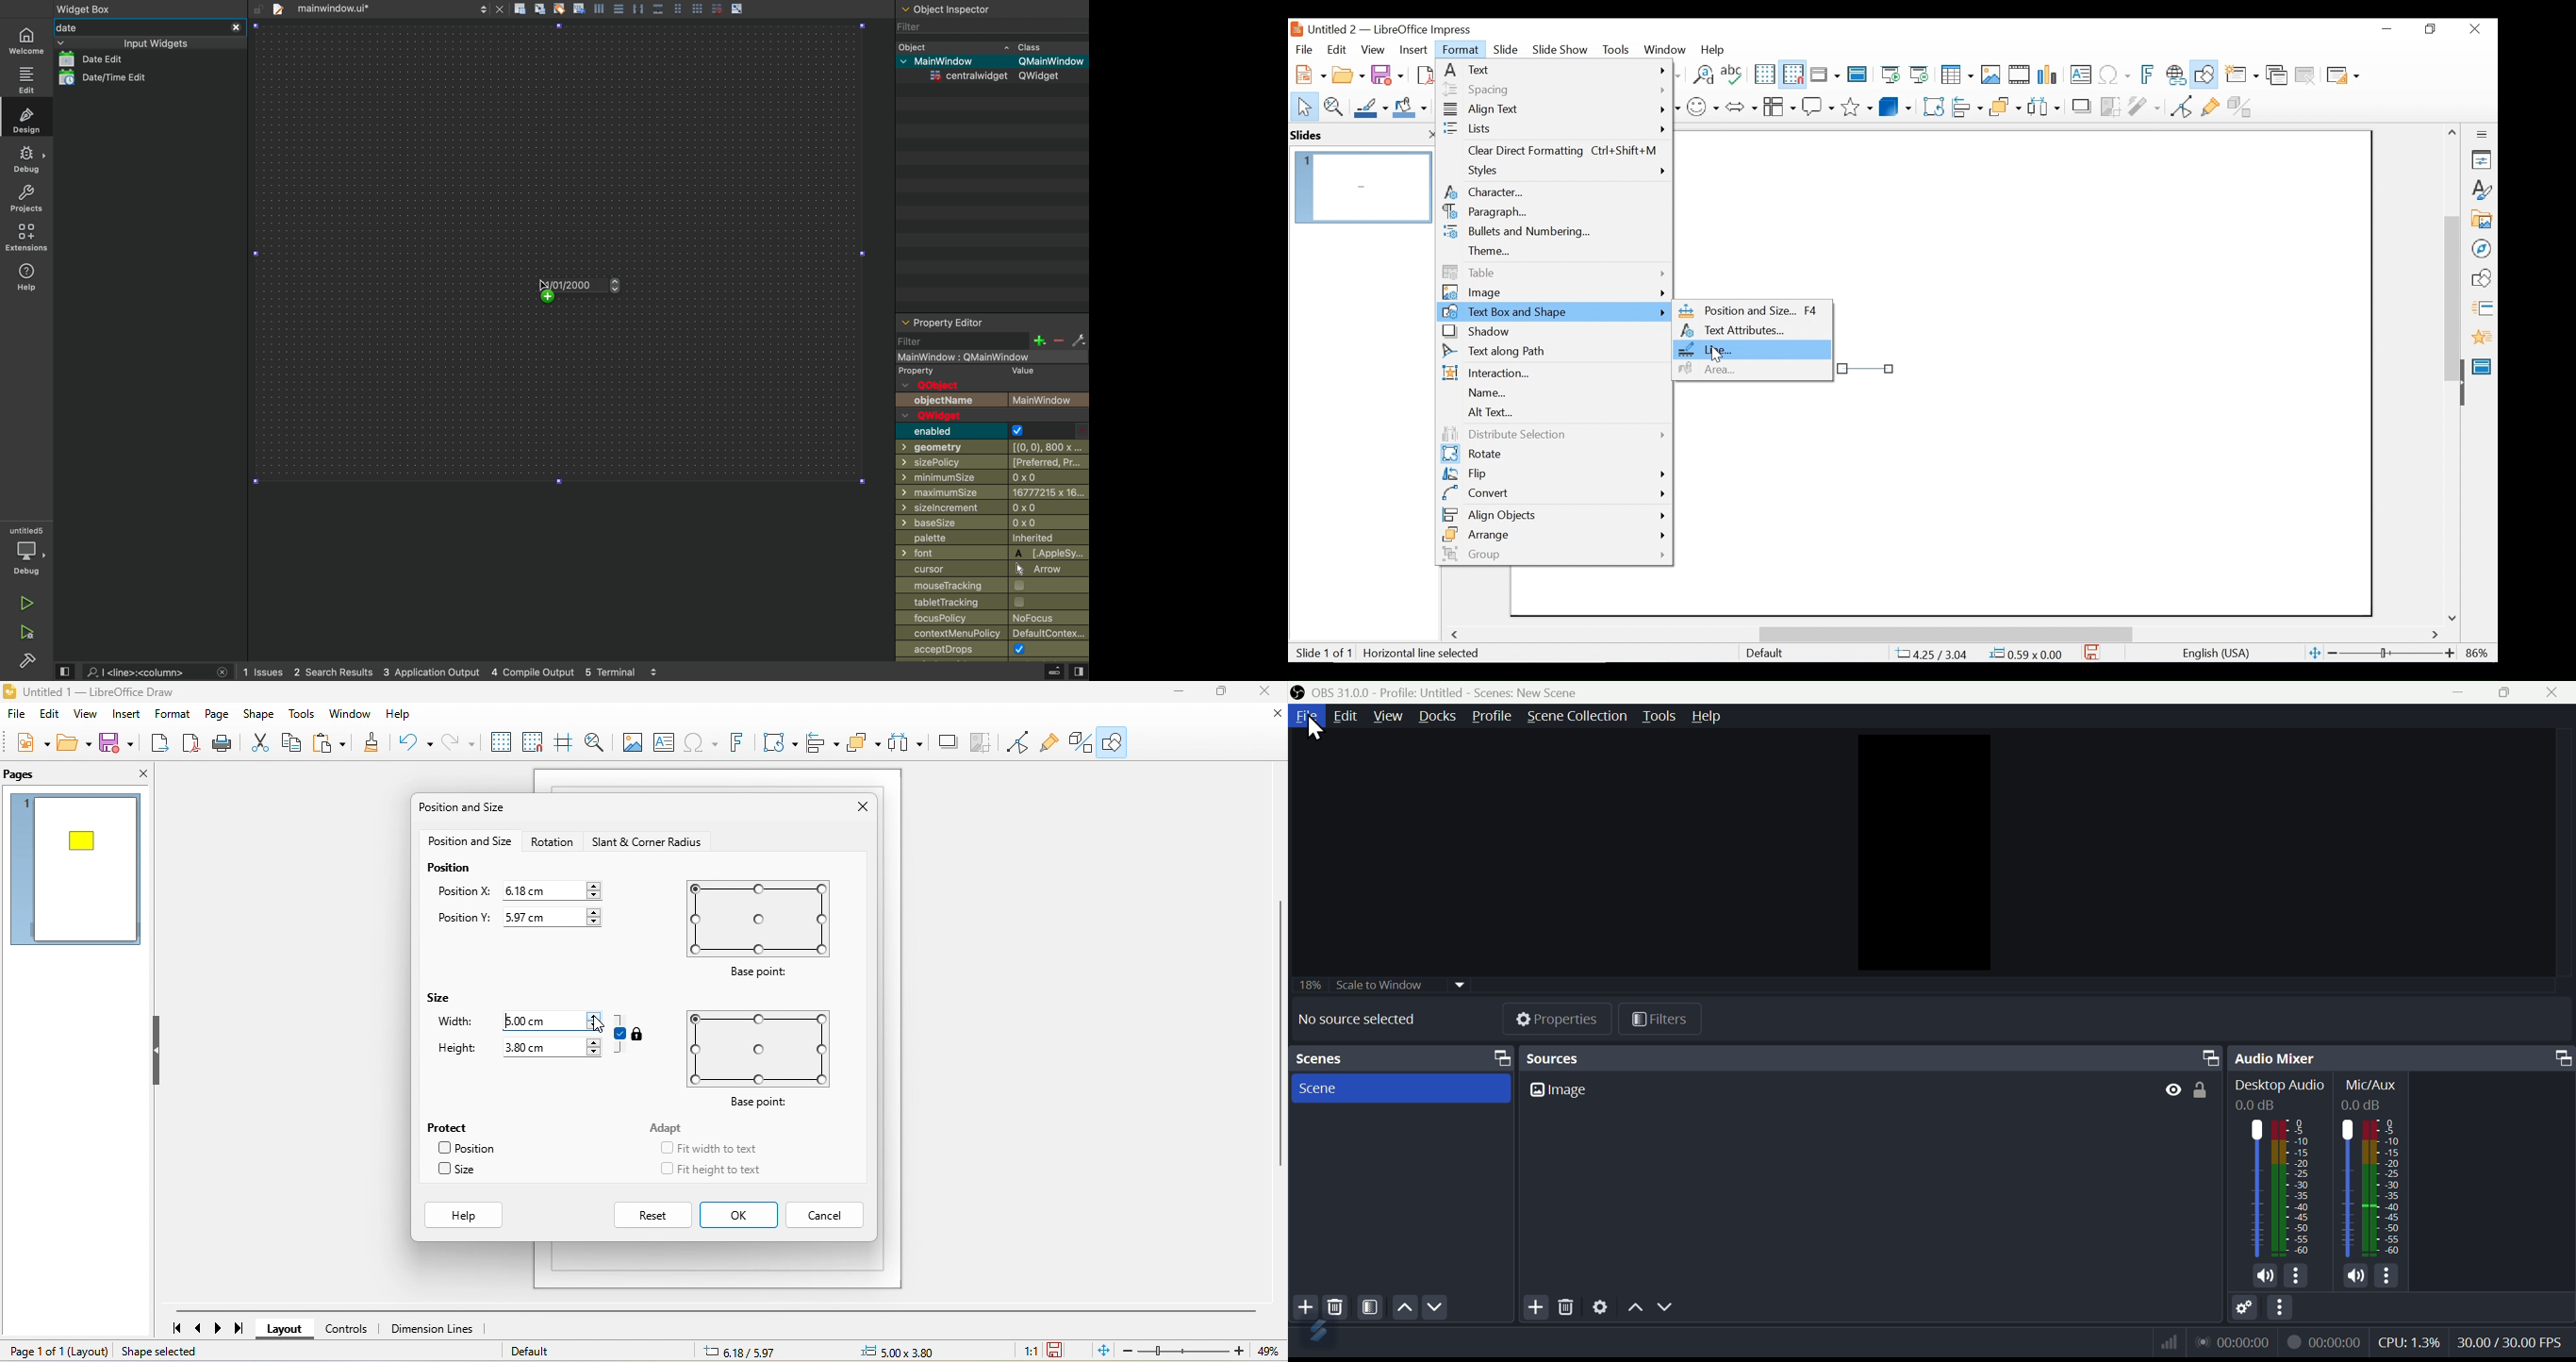  I want to click on cursor on File, so click(1316, 729).